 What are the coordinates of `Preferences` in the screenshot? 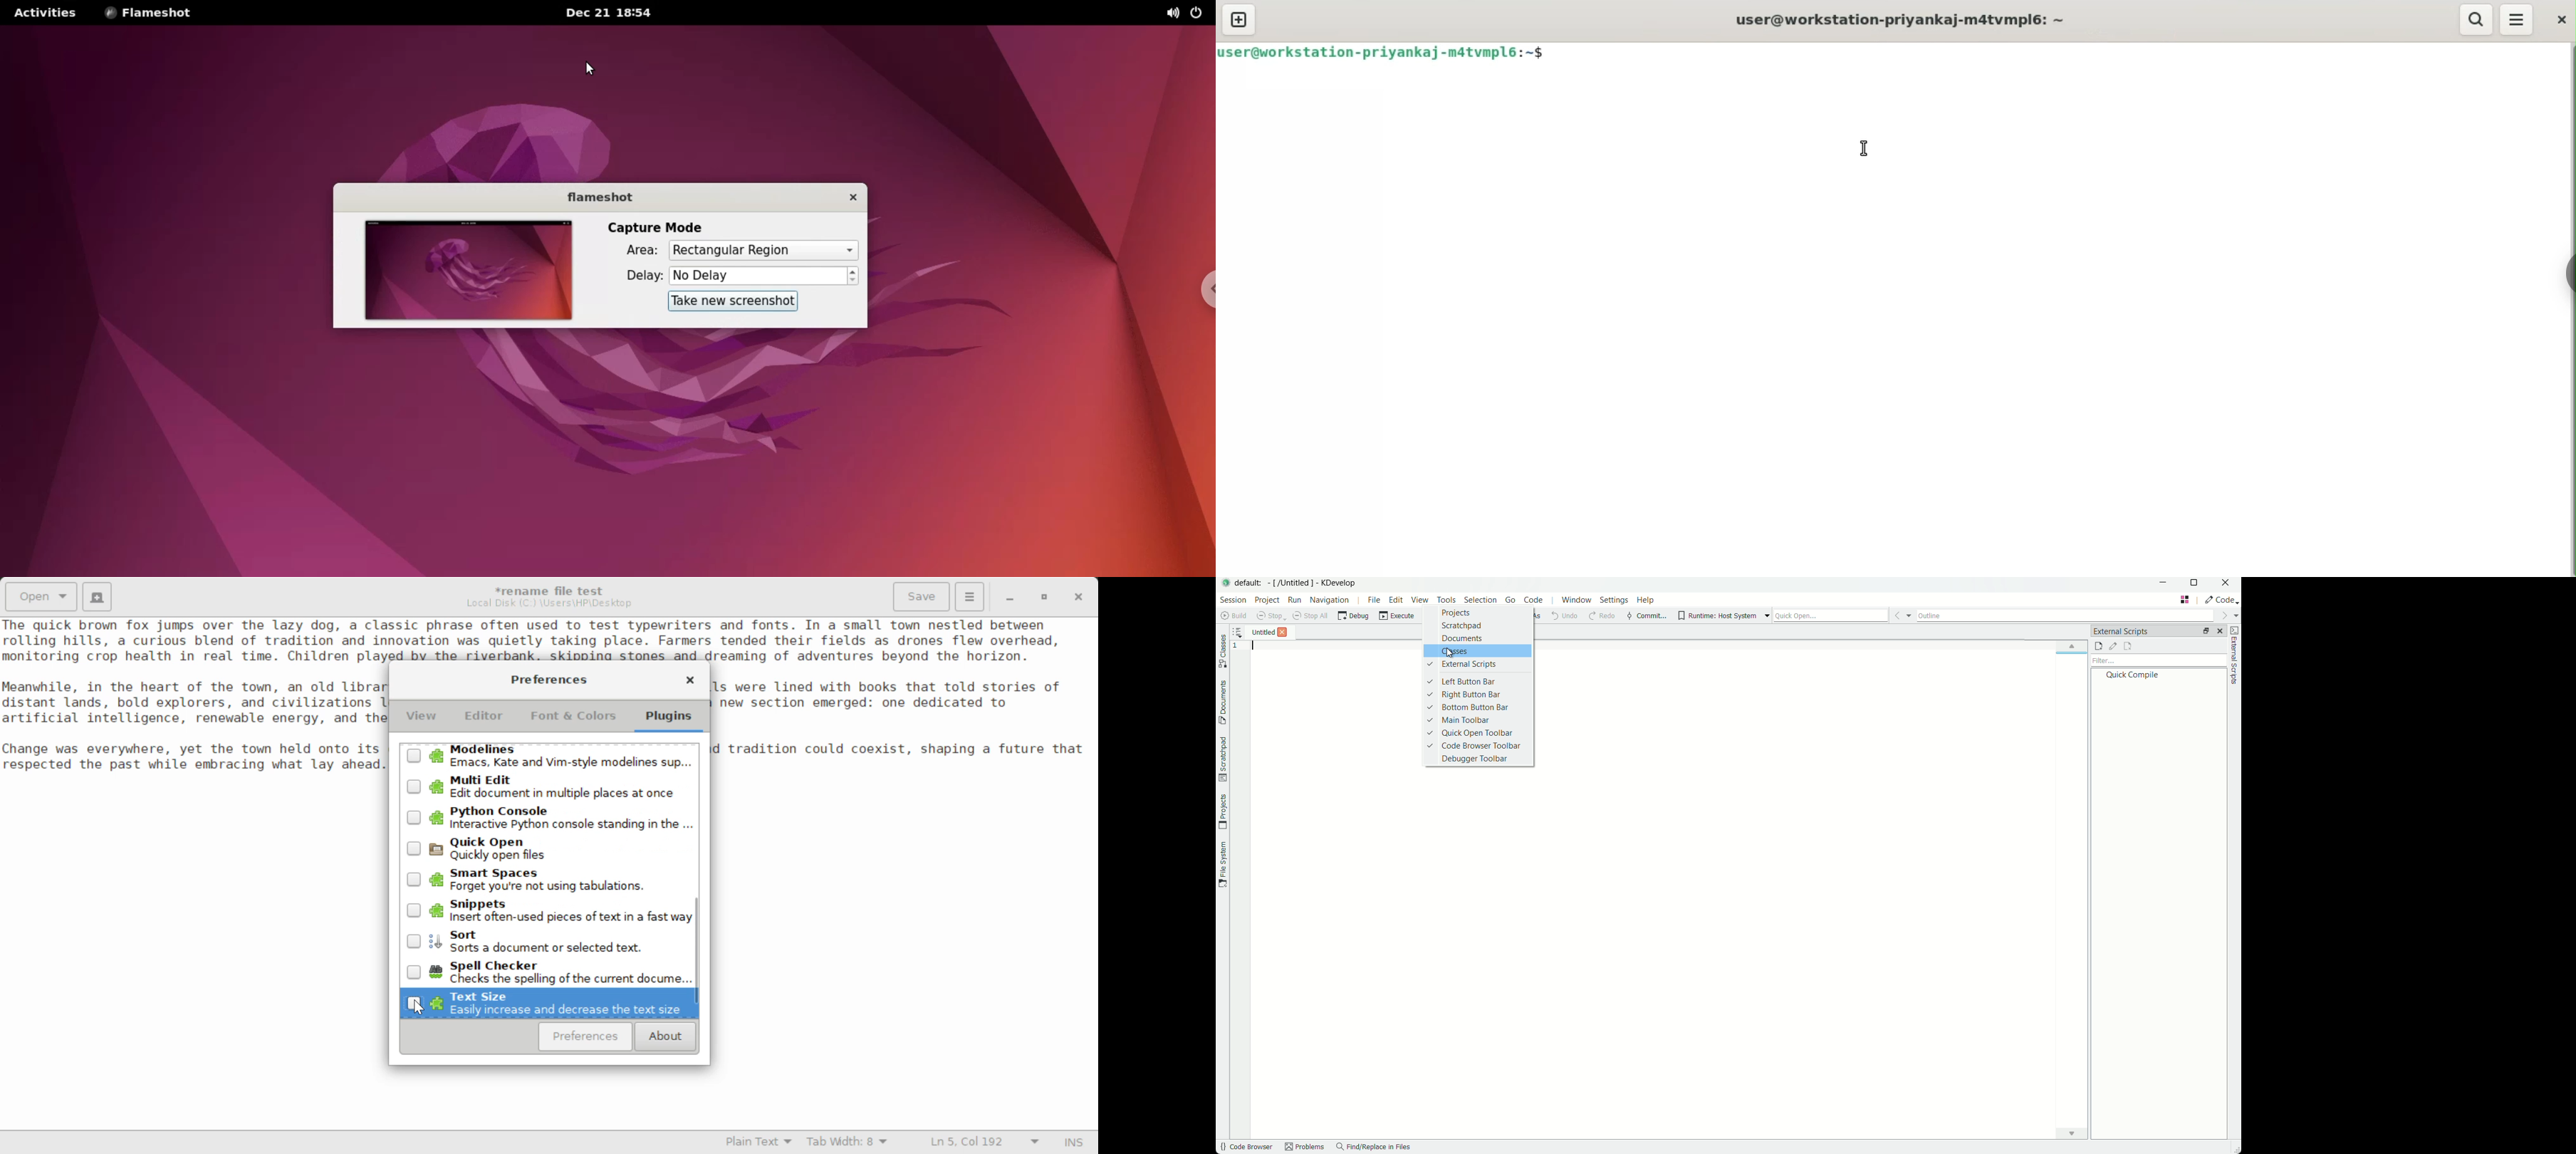 It's located at (586, 1037).